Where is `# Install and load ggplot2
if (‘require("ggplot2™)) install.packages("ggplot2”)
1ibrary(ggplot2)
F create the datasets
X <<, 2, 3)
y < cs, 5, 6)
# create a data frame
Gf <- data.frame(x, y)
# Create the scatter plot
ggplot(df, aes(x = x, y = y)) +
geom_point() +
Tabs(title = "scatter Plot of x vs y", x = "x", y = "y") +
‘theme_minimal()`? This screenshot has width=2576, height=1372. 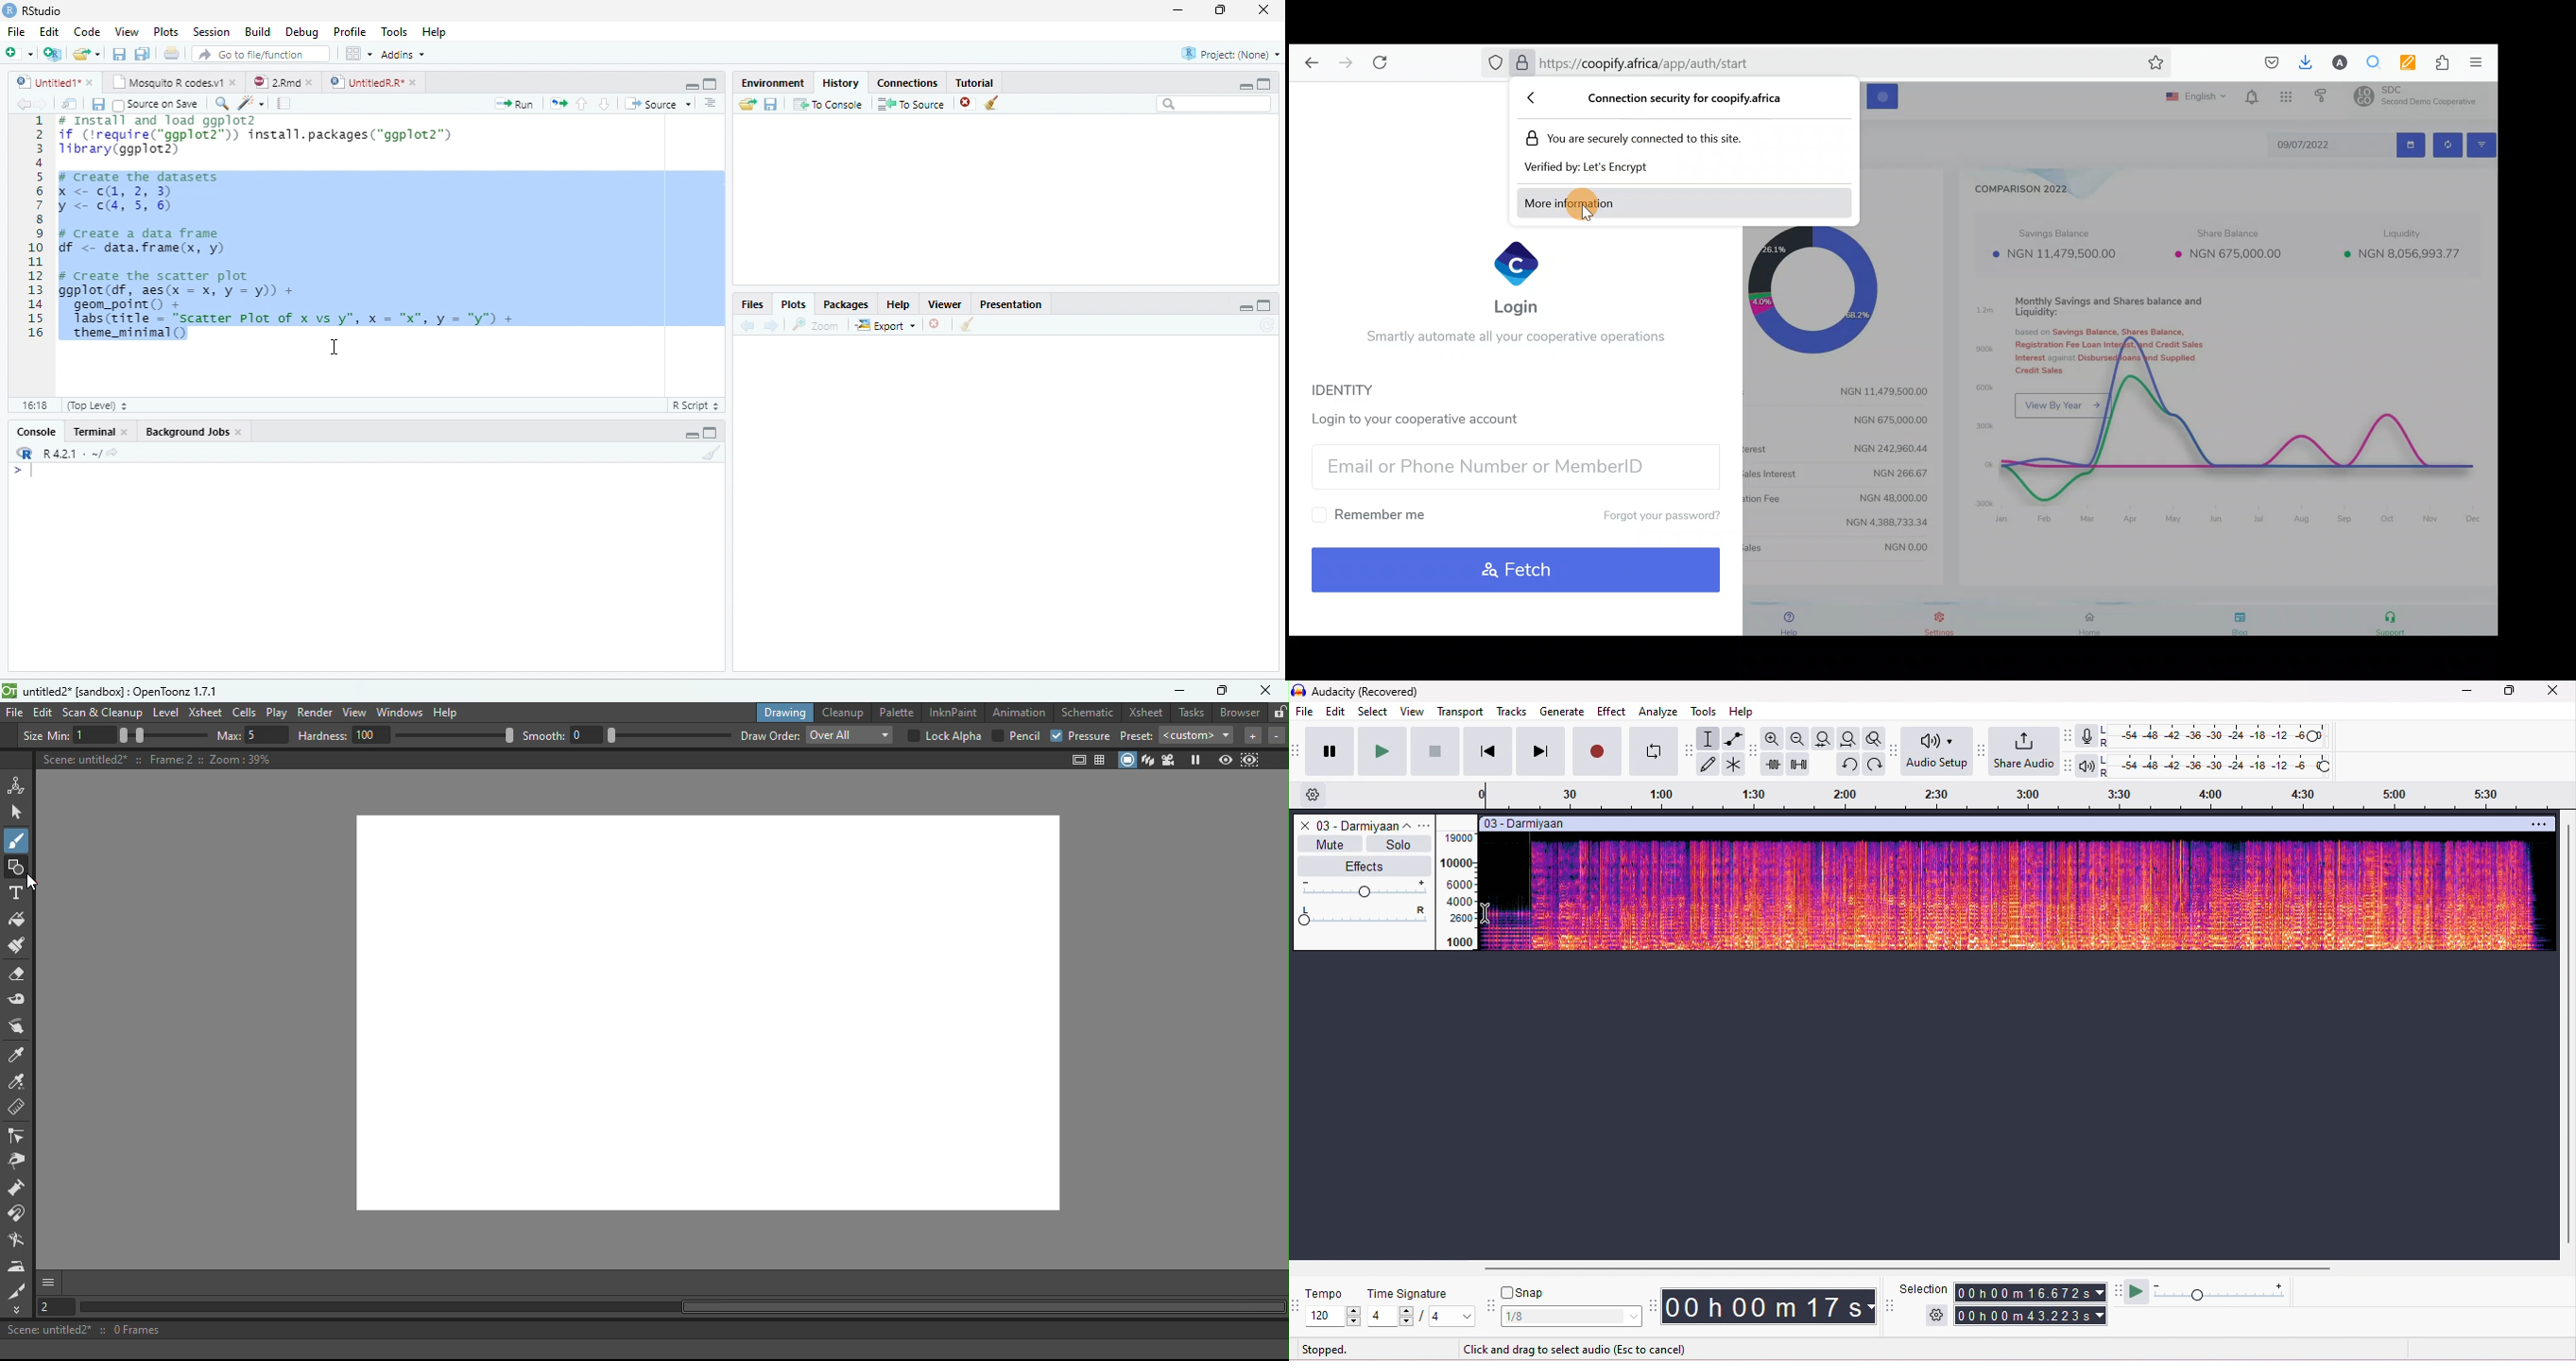
# Install and load ggplot2
if (‘require("ggplot2™)) install.packages("ggplot2”)
1ibrary(ggplot2)
F create the datasets
X <<, 2, 3)
y < cs, 5, 6)
# create a data frame
Gf <- data.frame(x, y)
# Create the scatter plot
ggplot(df, aes(x = x, y = y)) +
geom_point() +
Tabs(title = "scatter Plot of x vs y", x = "x", y = "y") +
‘theme_minimal() is located at coordinates (287, 228).